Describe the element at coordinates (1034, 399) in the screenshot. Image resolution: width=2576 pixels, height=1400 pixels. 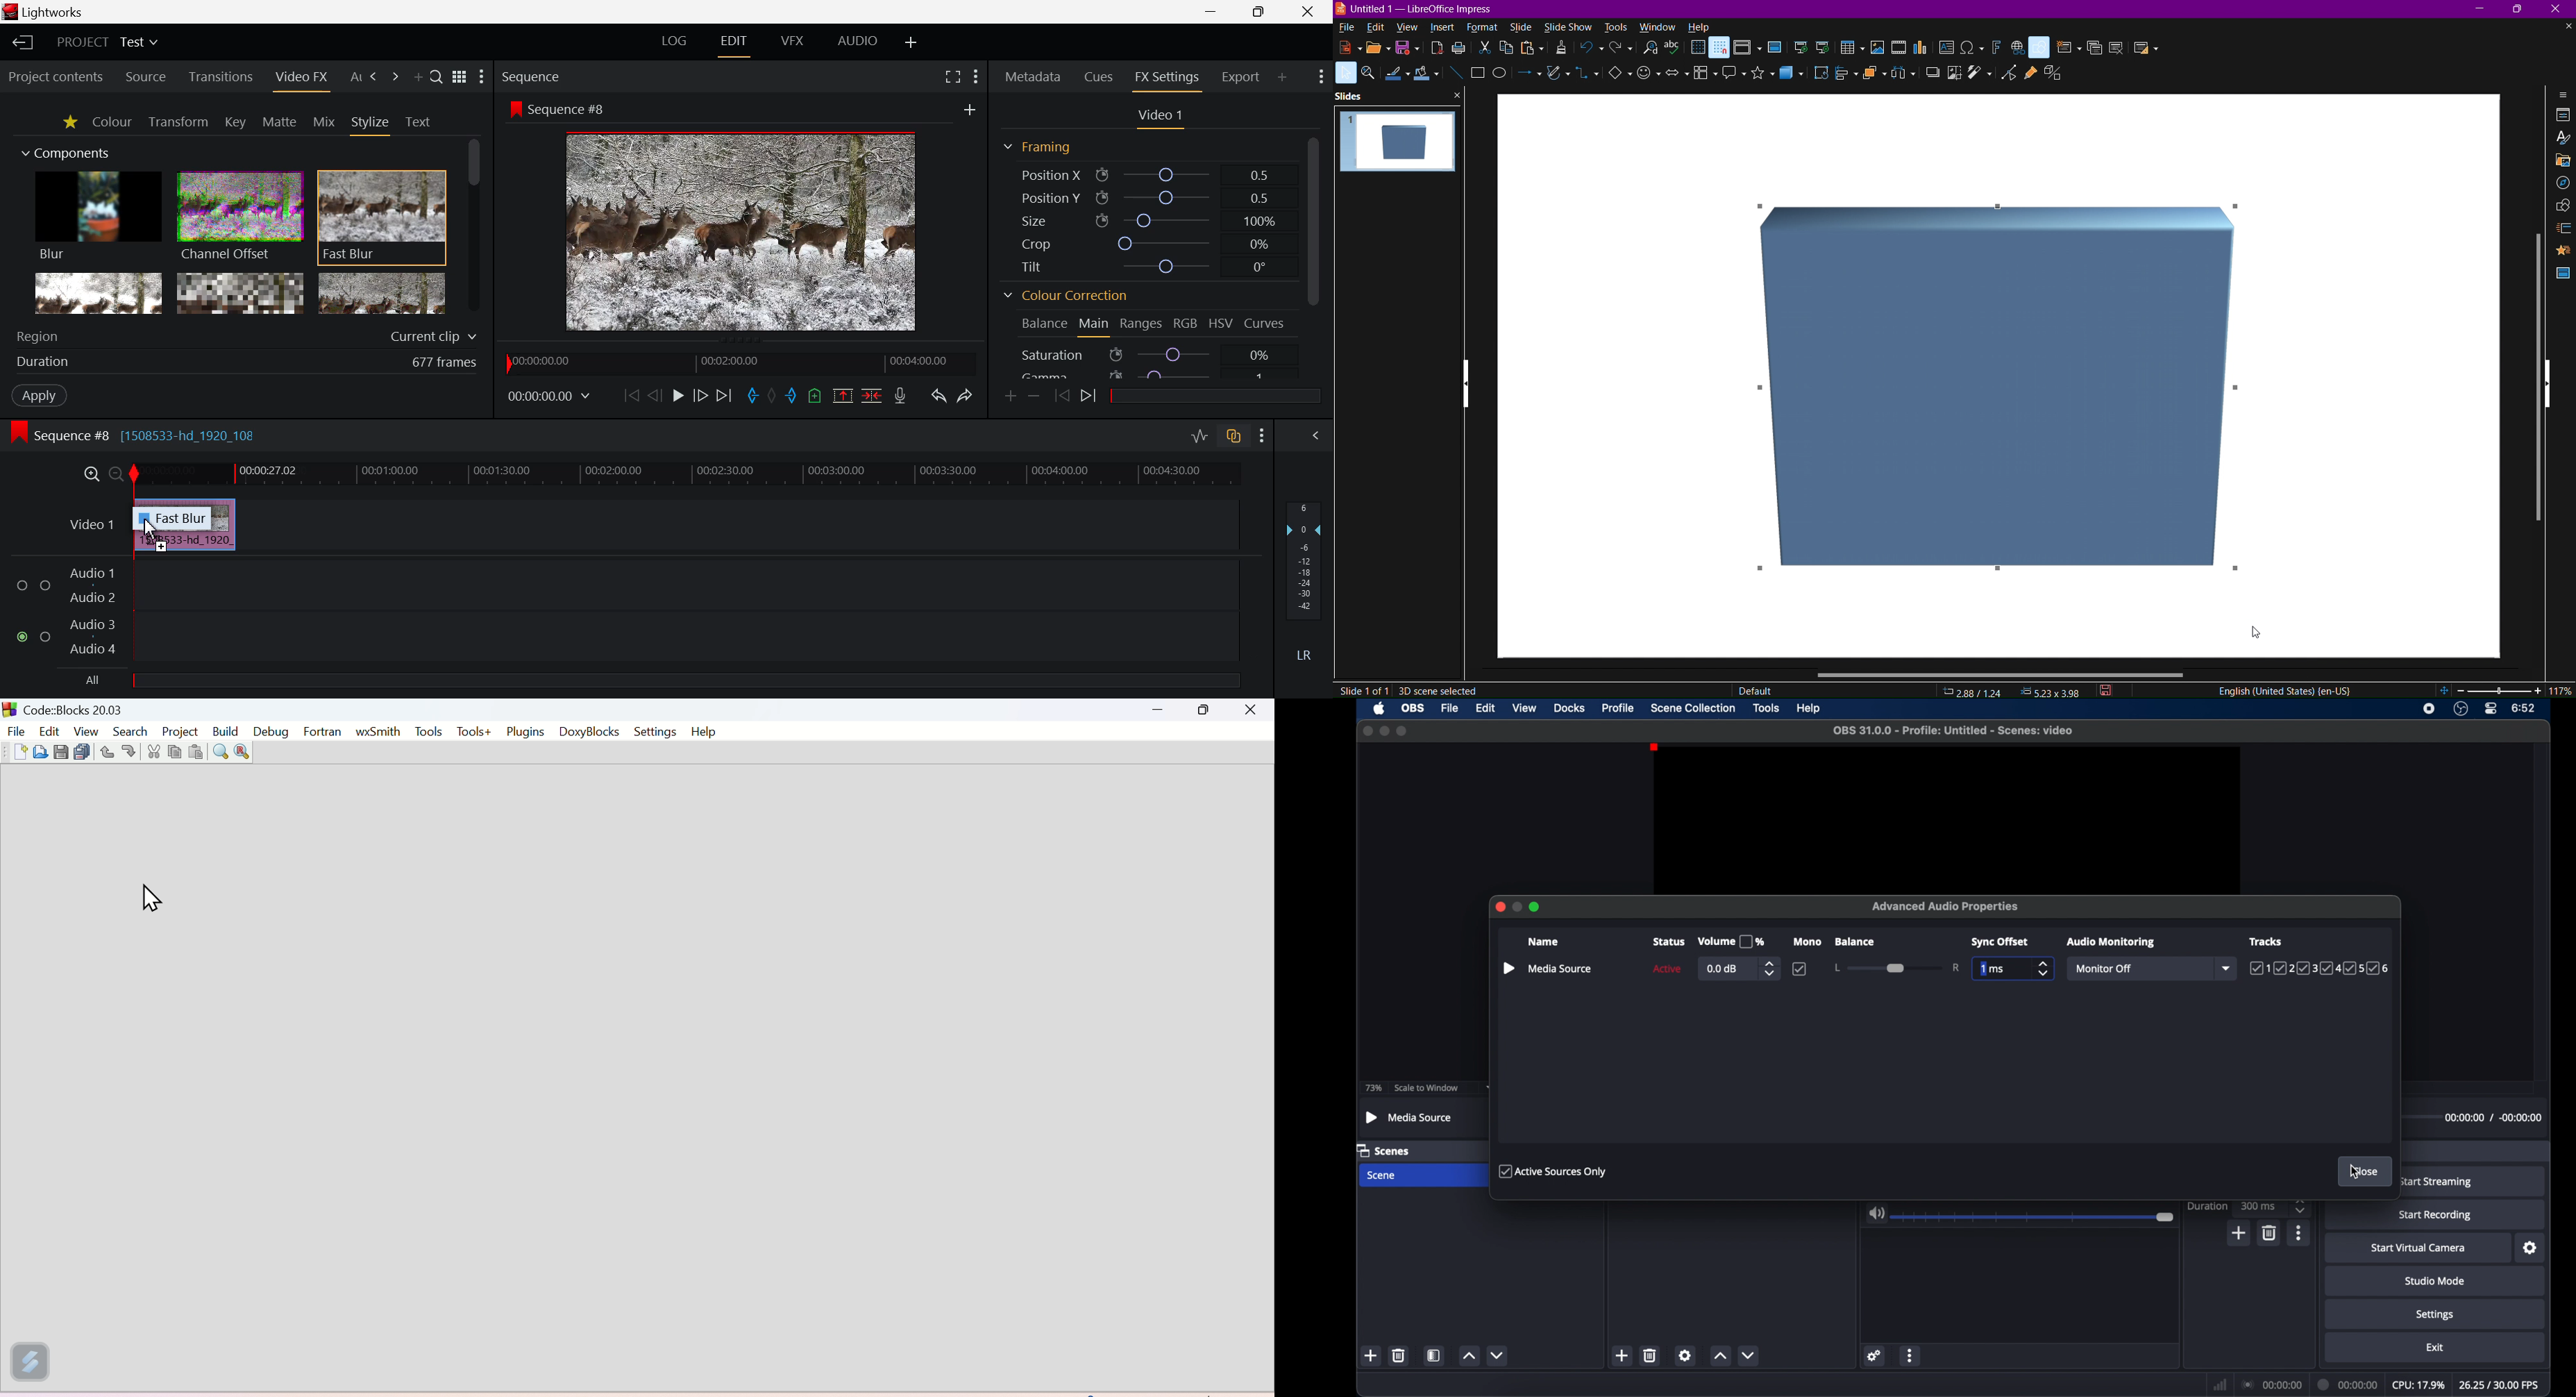
I see `Remove keyframe` at that location.